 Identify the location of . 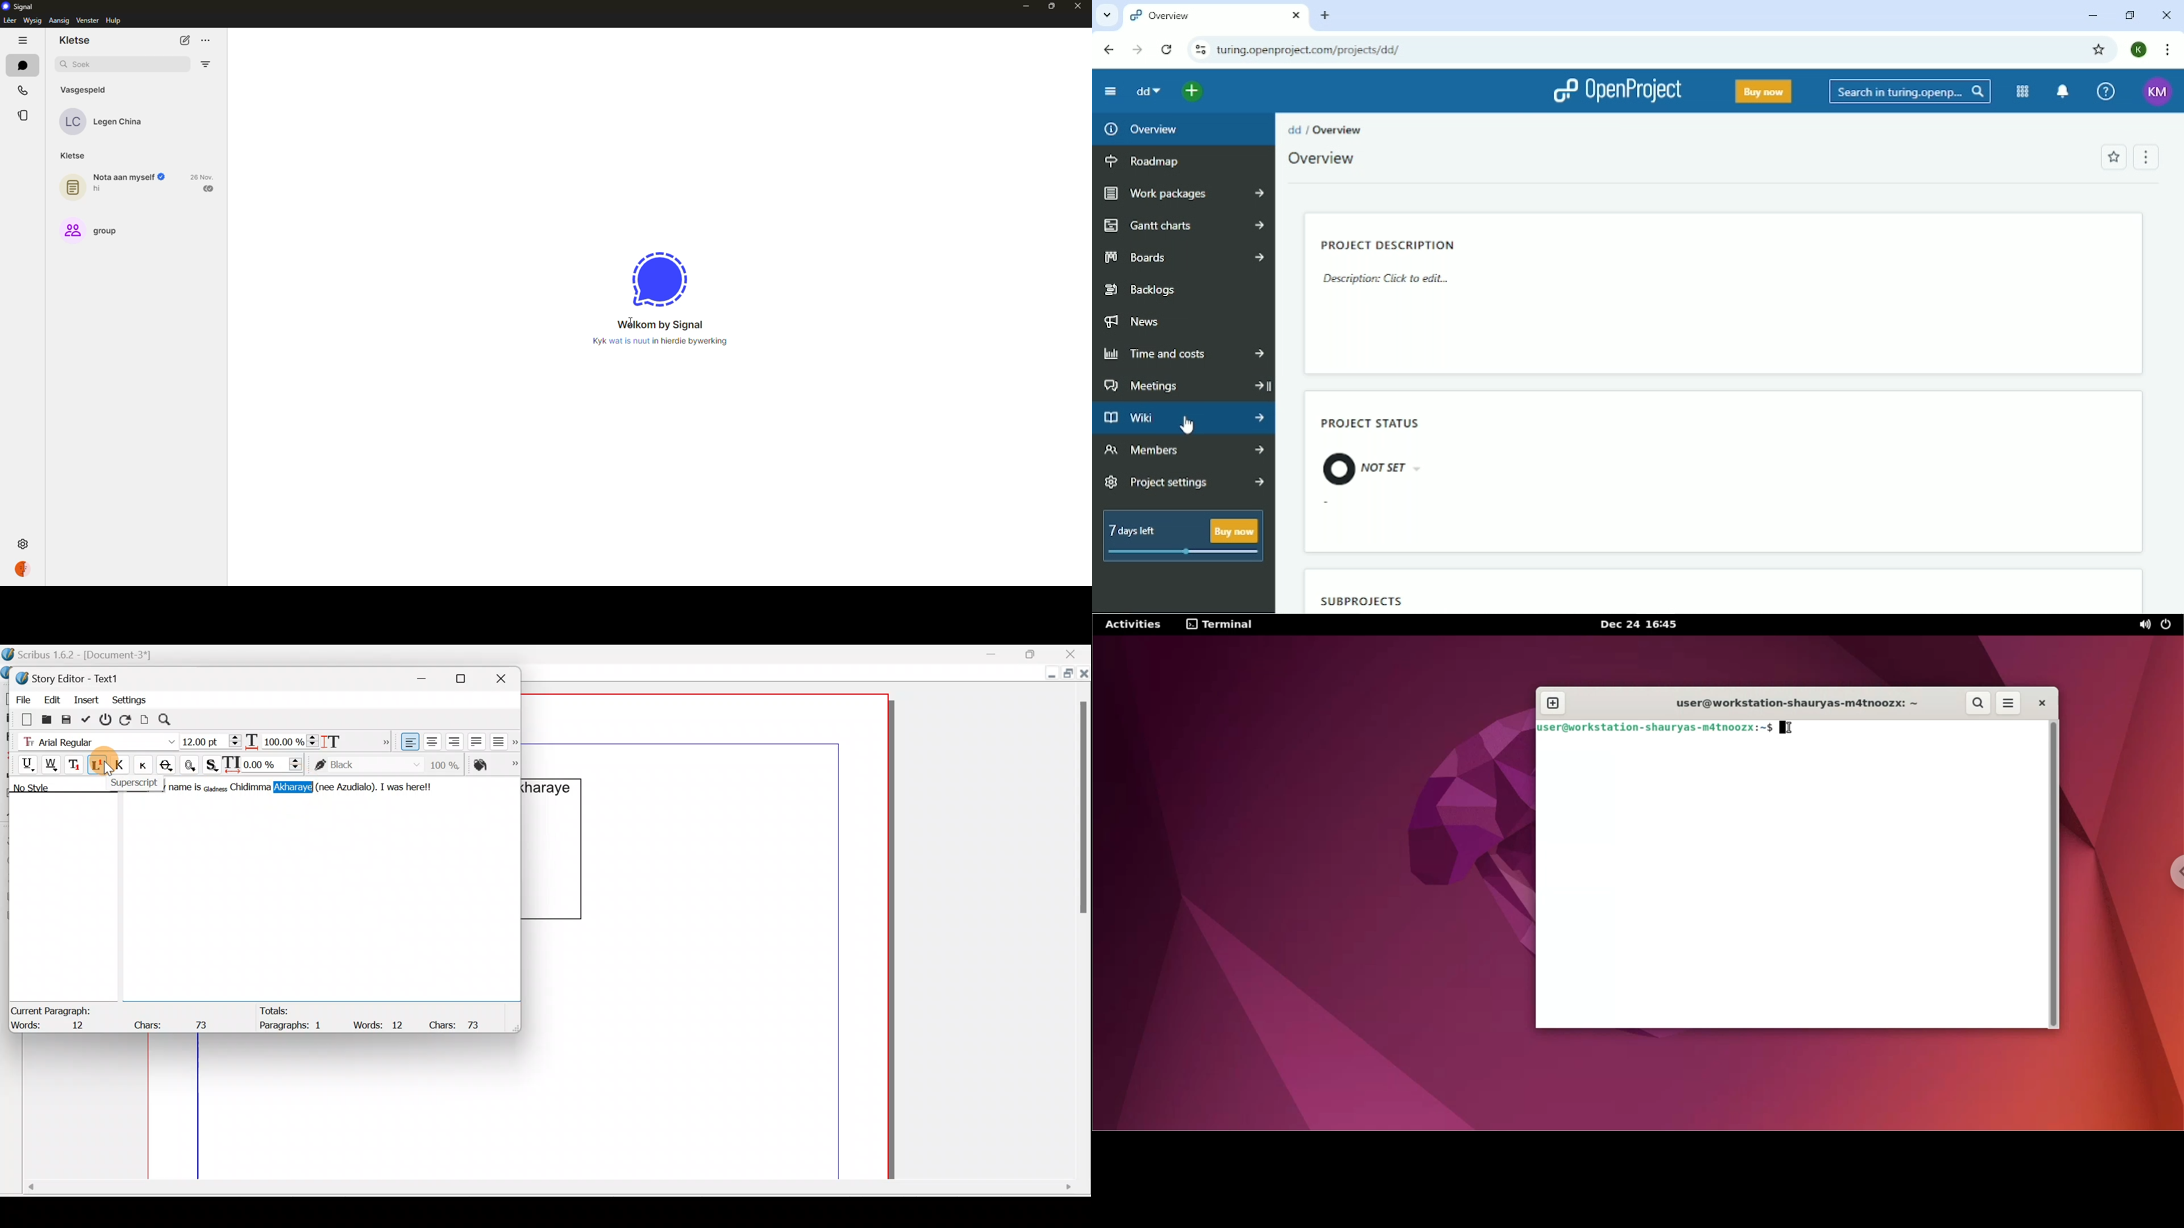
(147, 765).